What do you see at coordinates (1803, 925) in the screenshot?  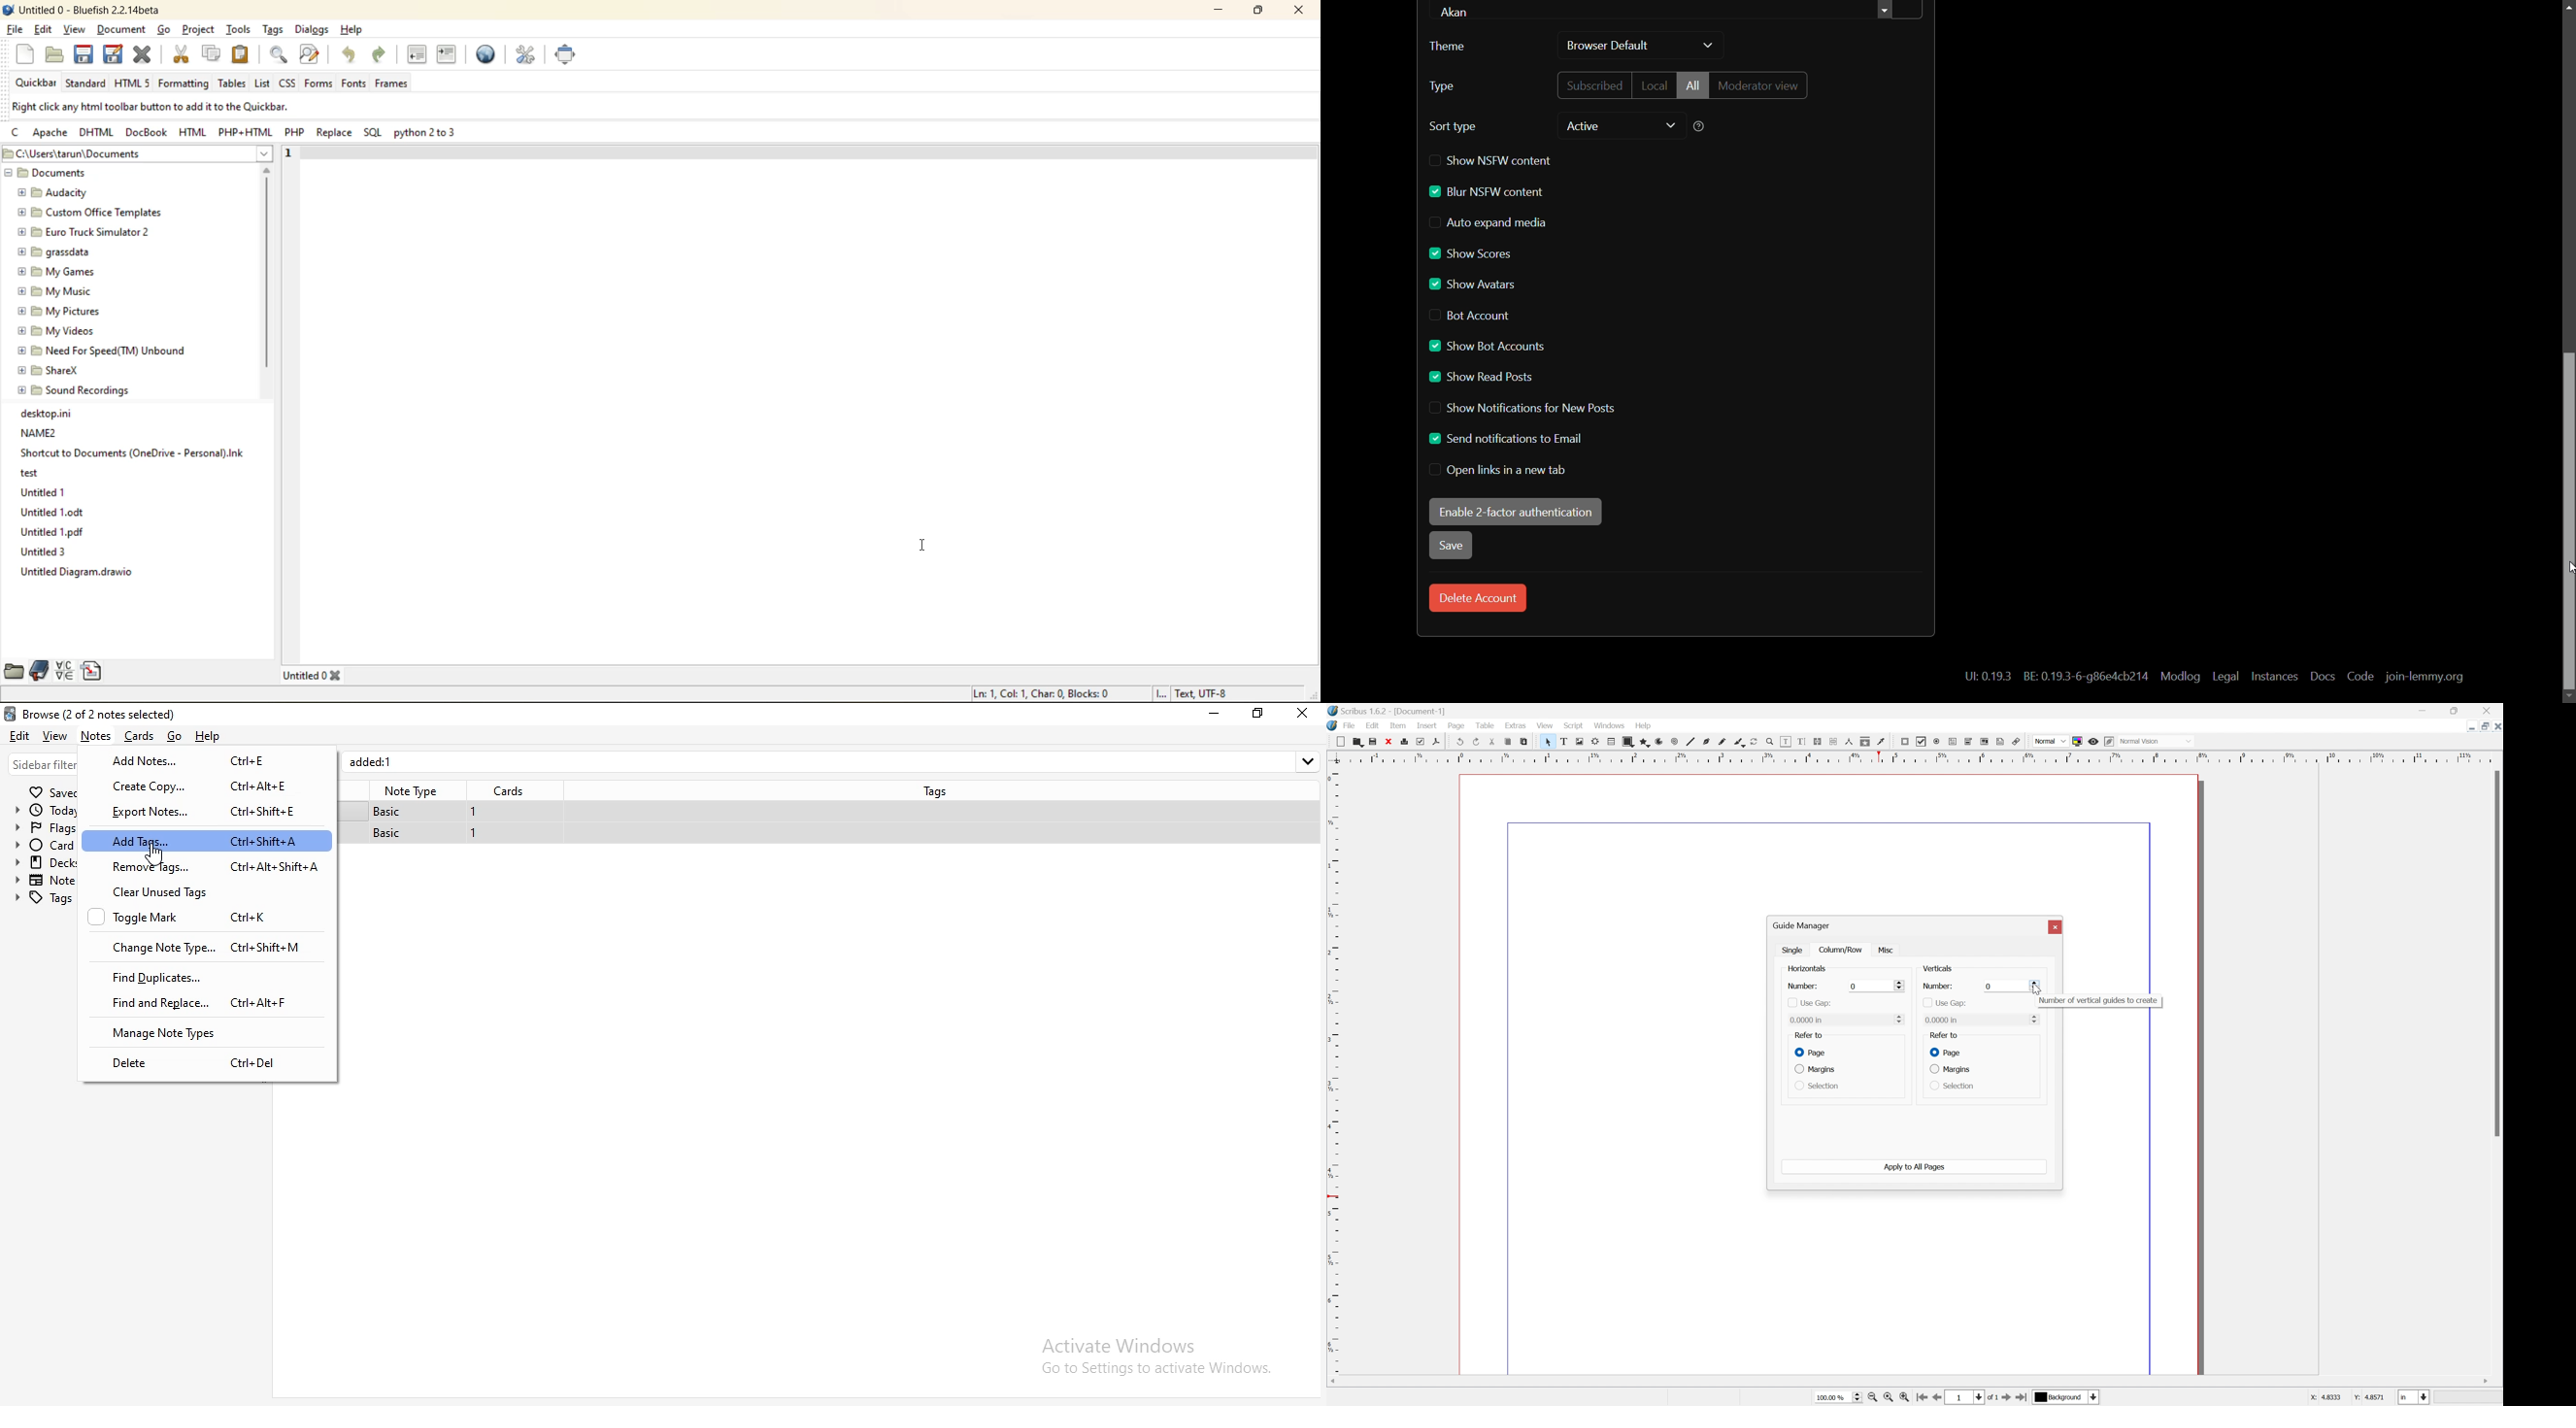 I see `guide manager` at bounding box center [1803, 925].